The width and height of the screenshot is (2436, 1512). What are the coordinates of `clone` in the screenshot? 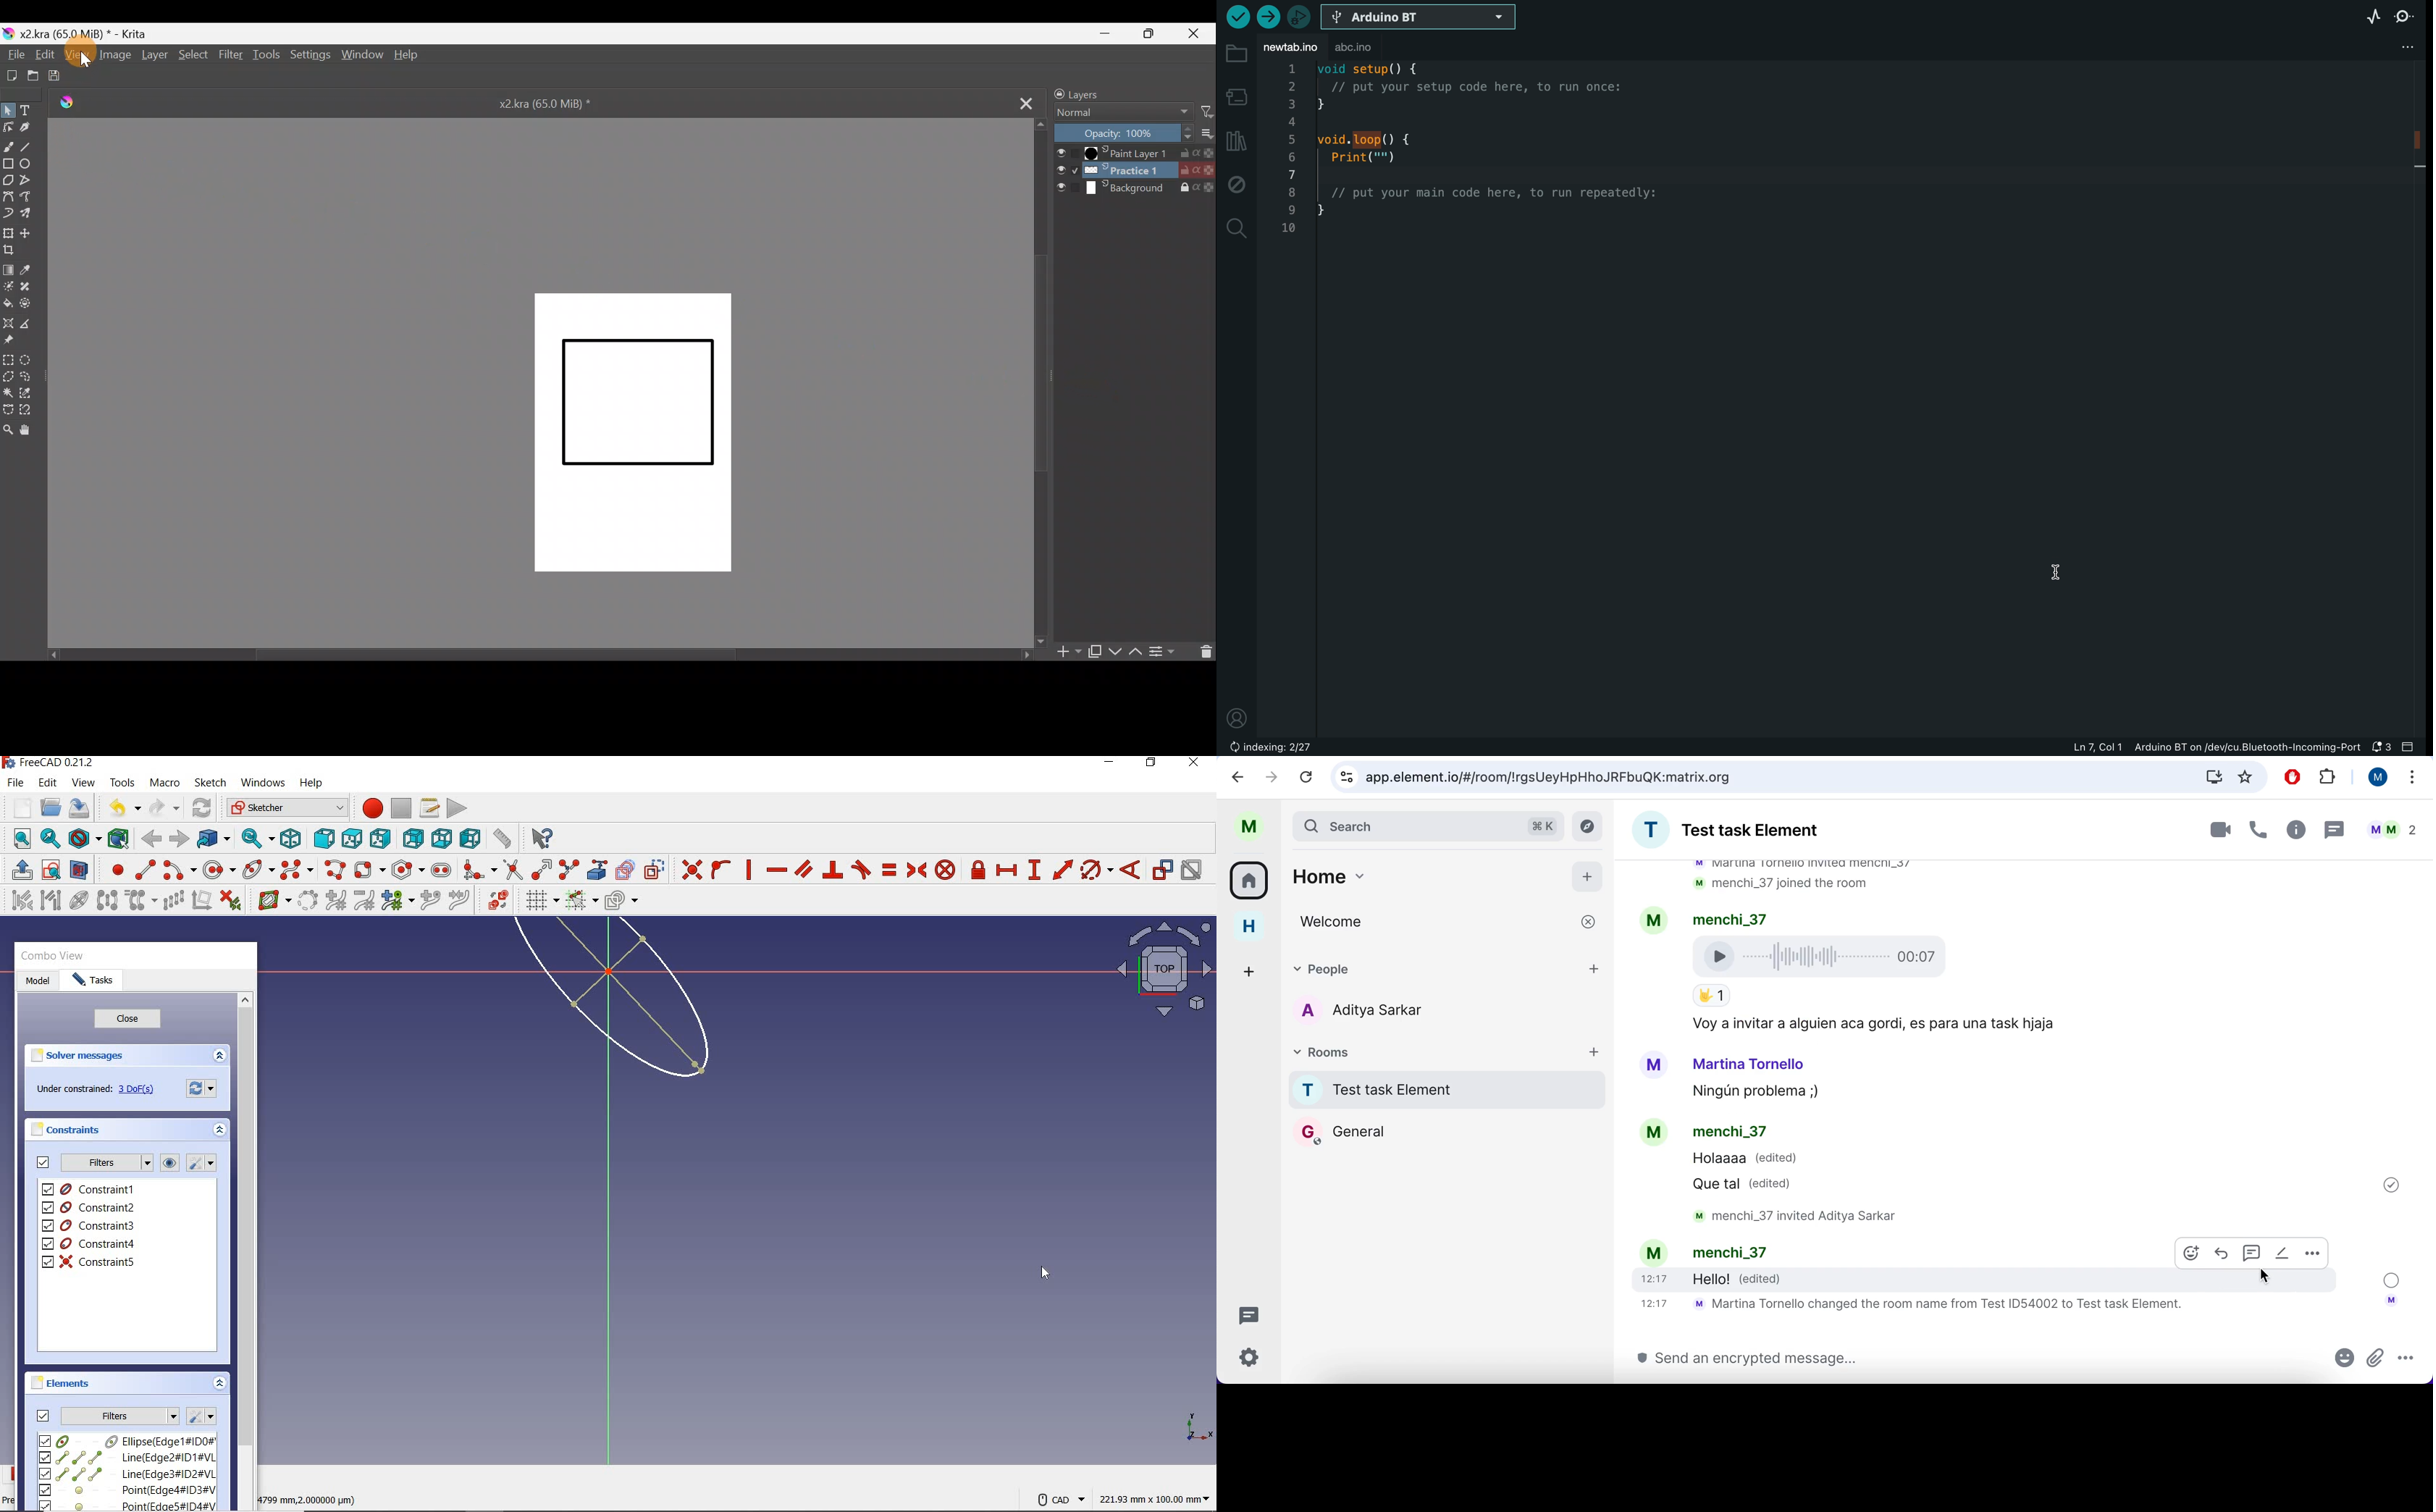 It's located at (139, 901).